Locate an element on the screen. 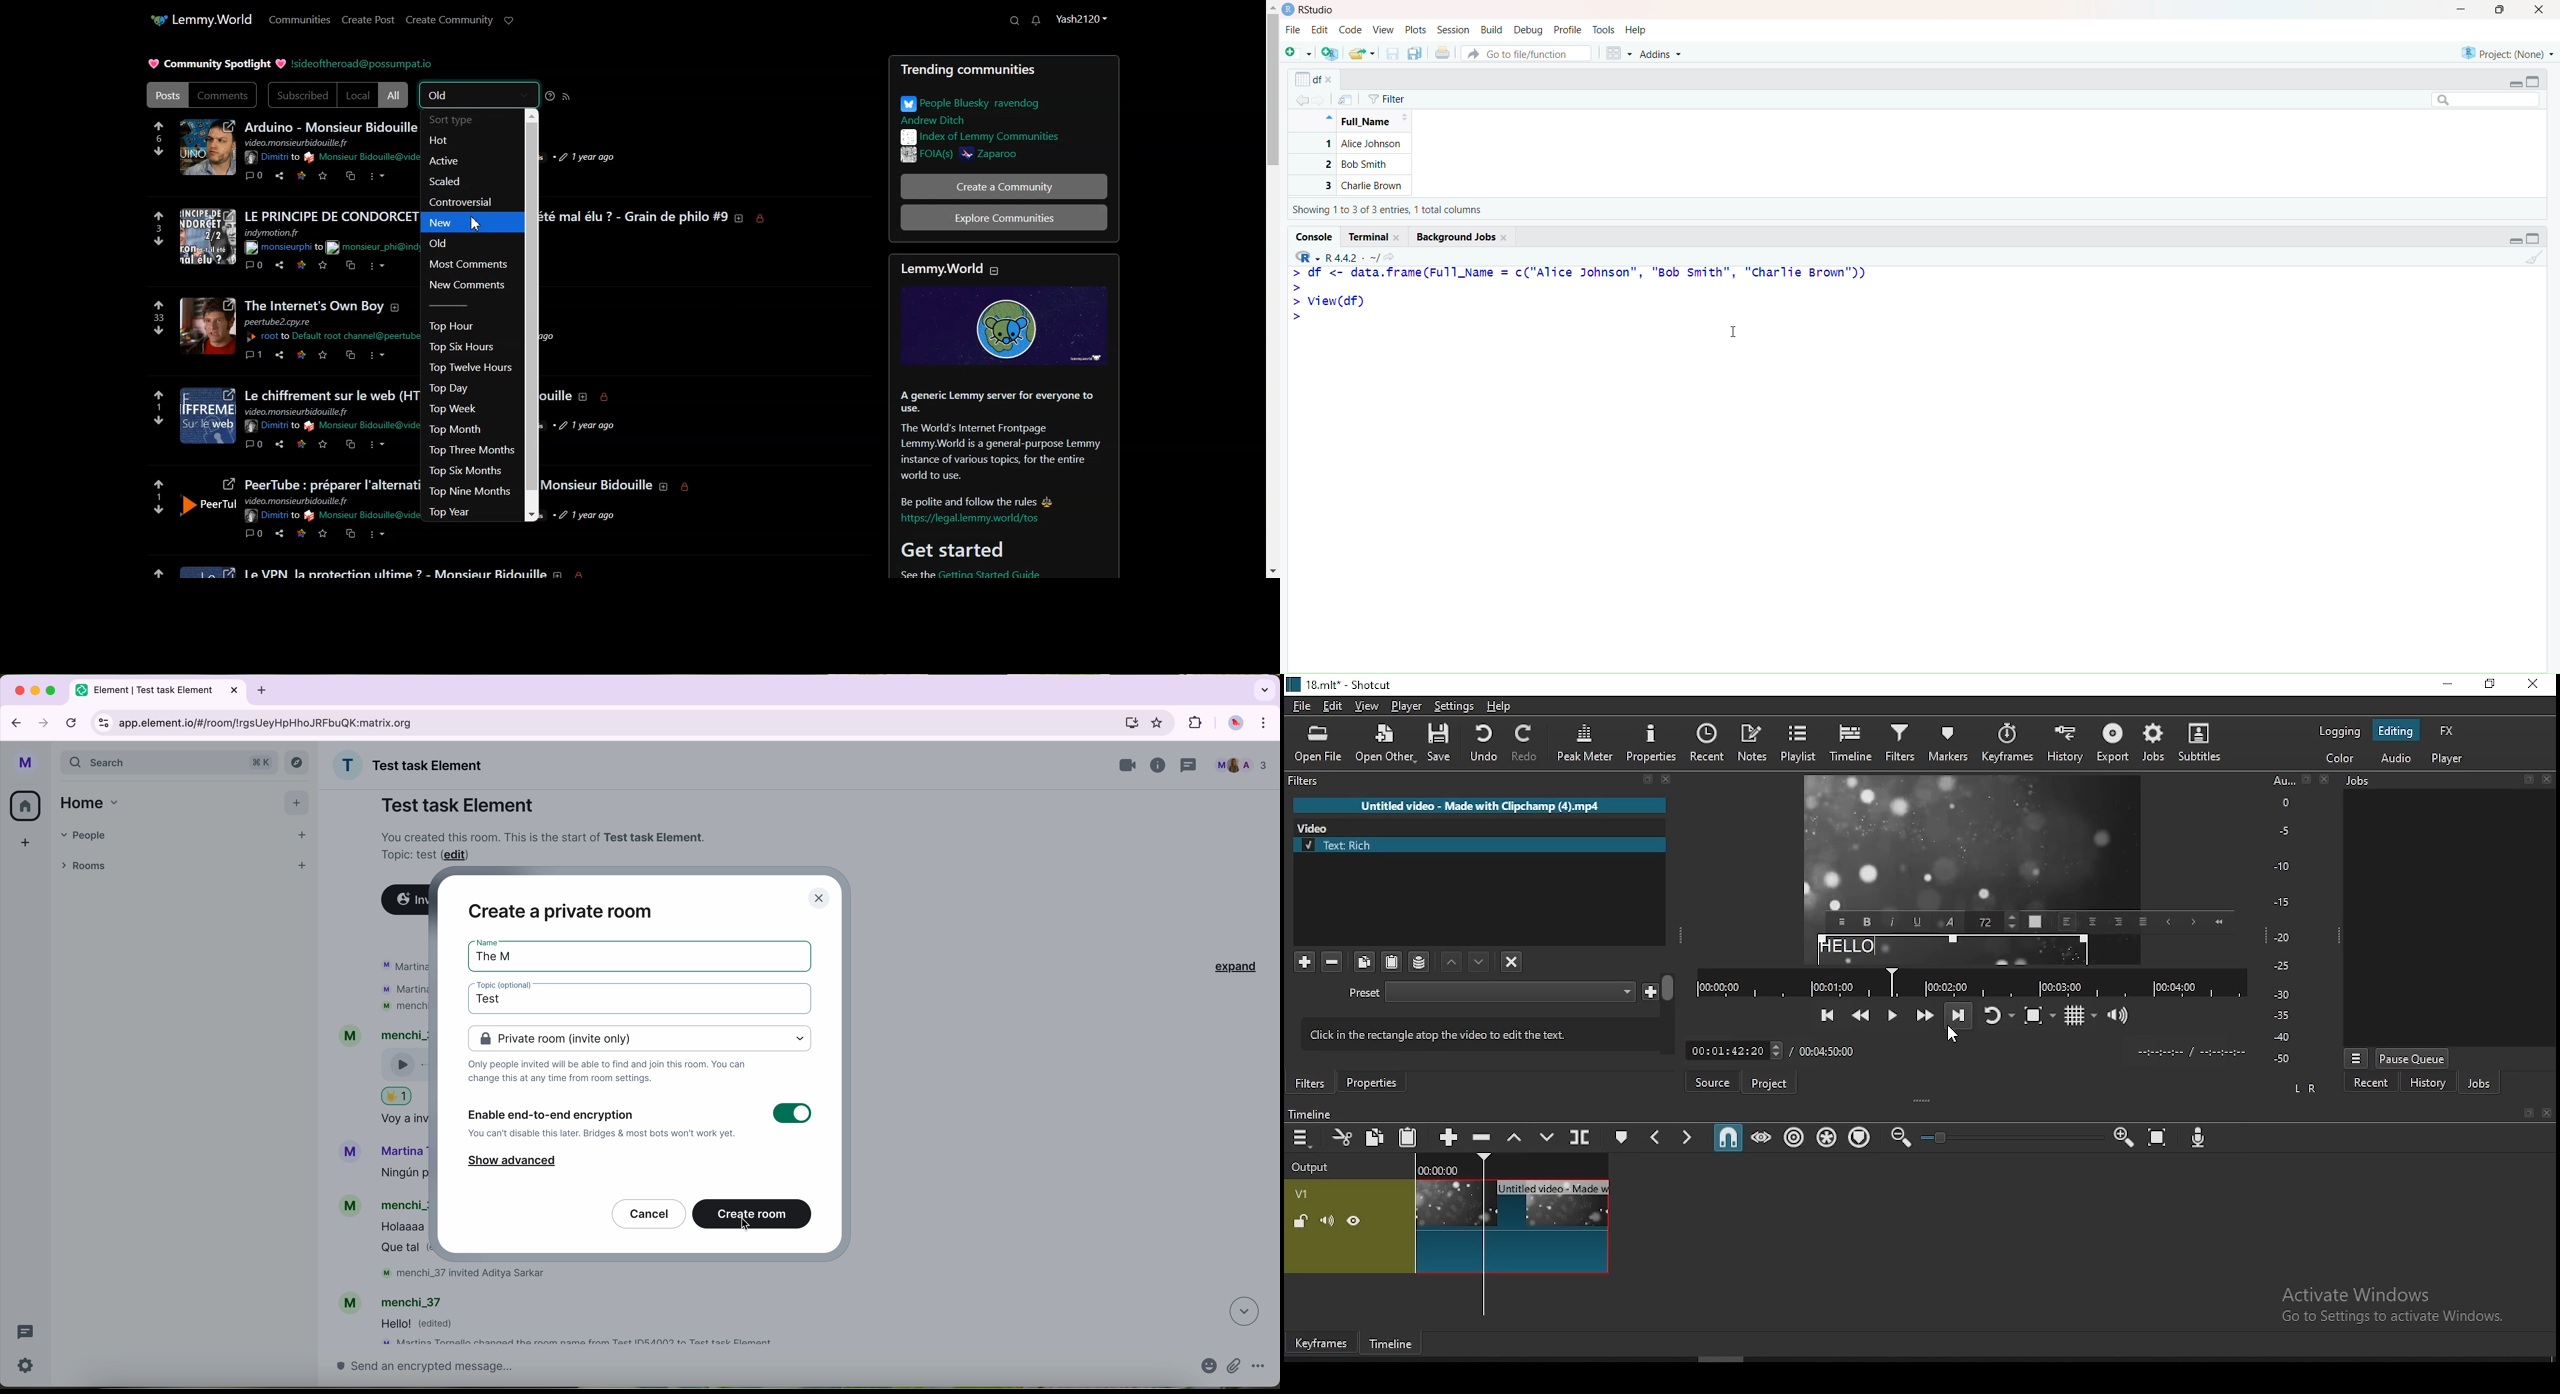  player is located at coordinates (2450, 758).